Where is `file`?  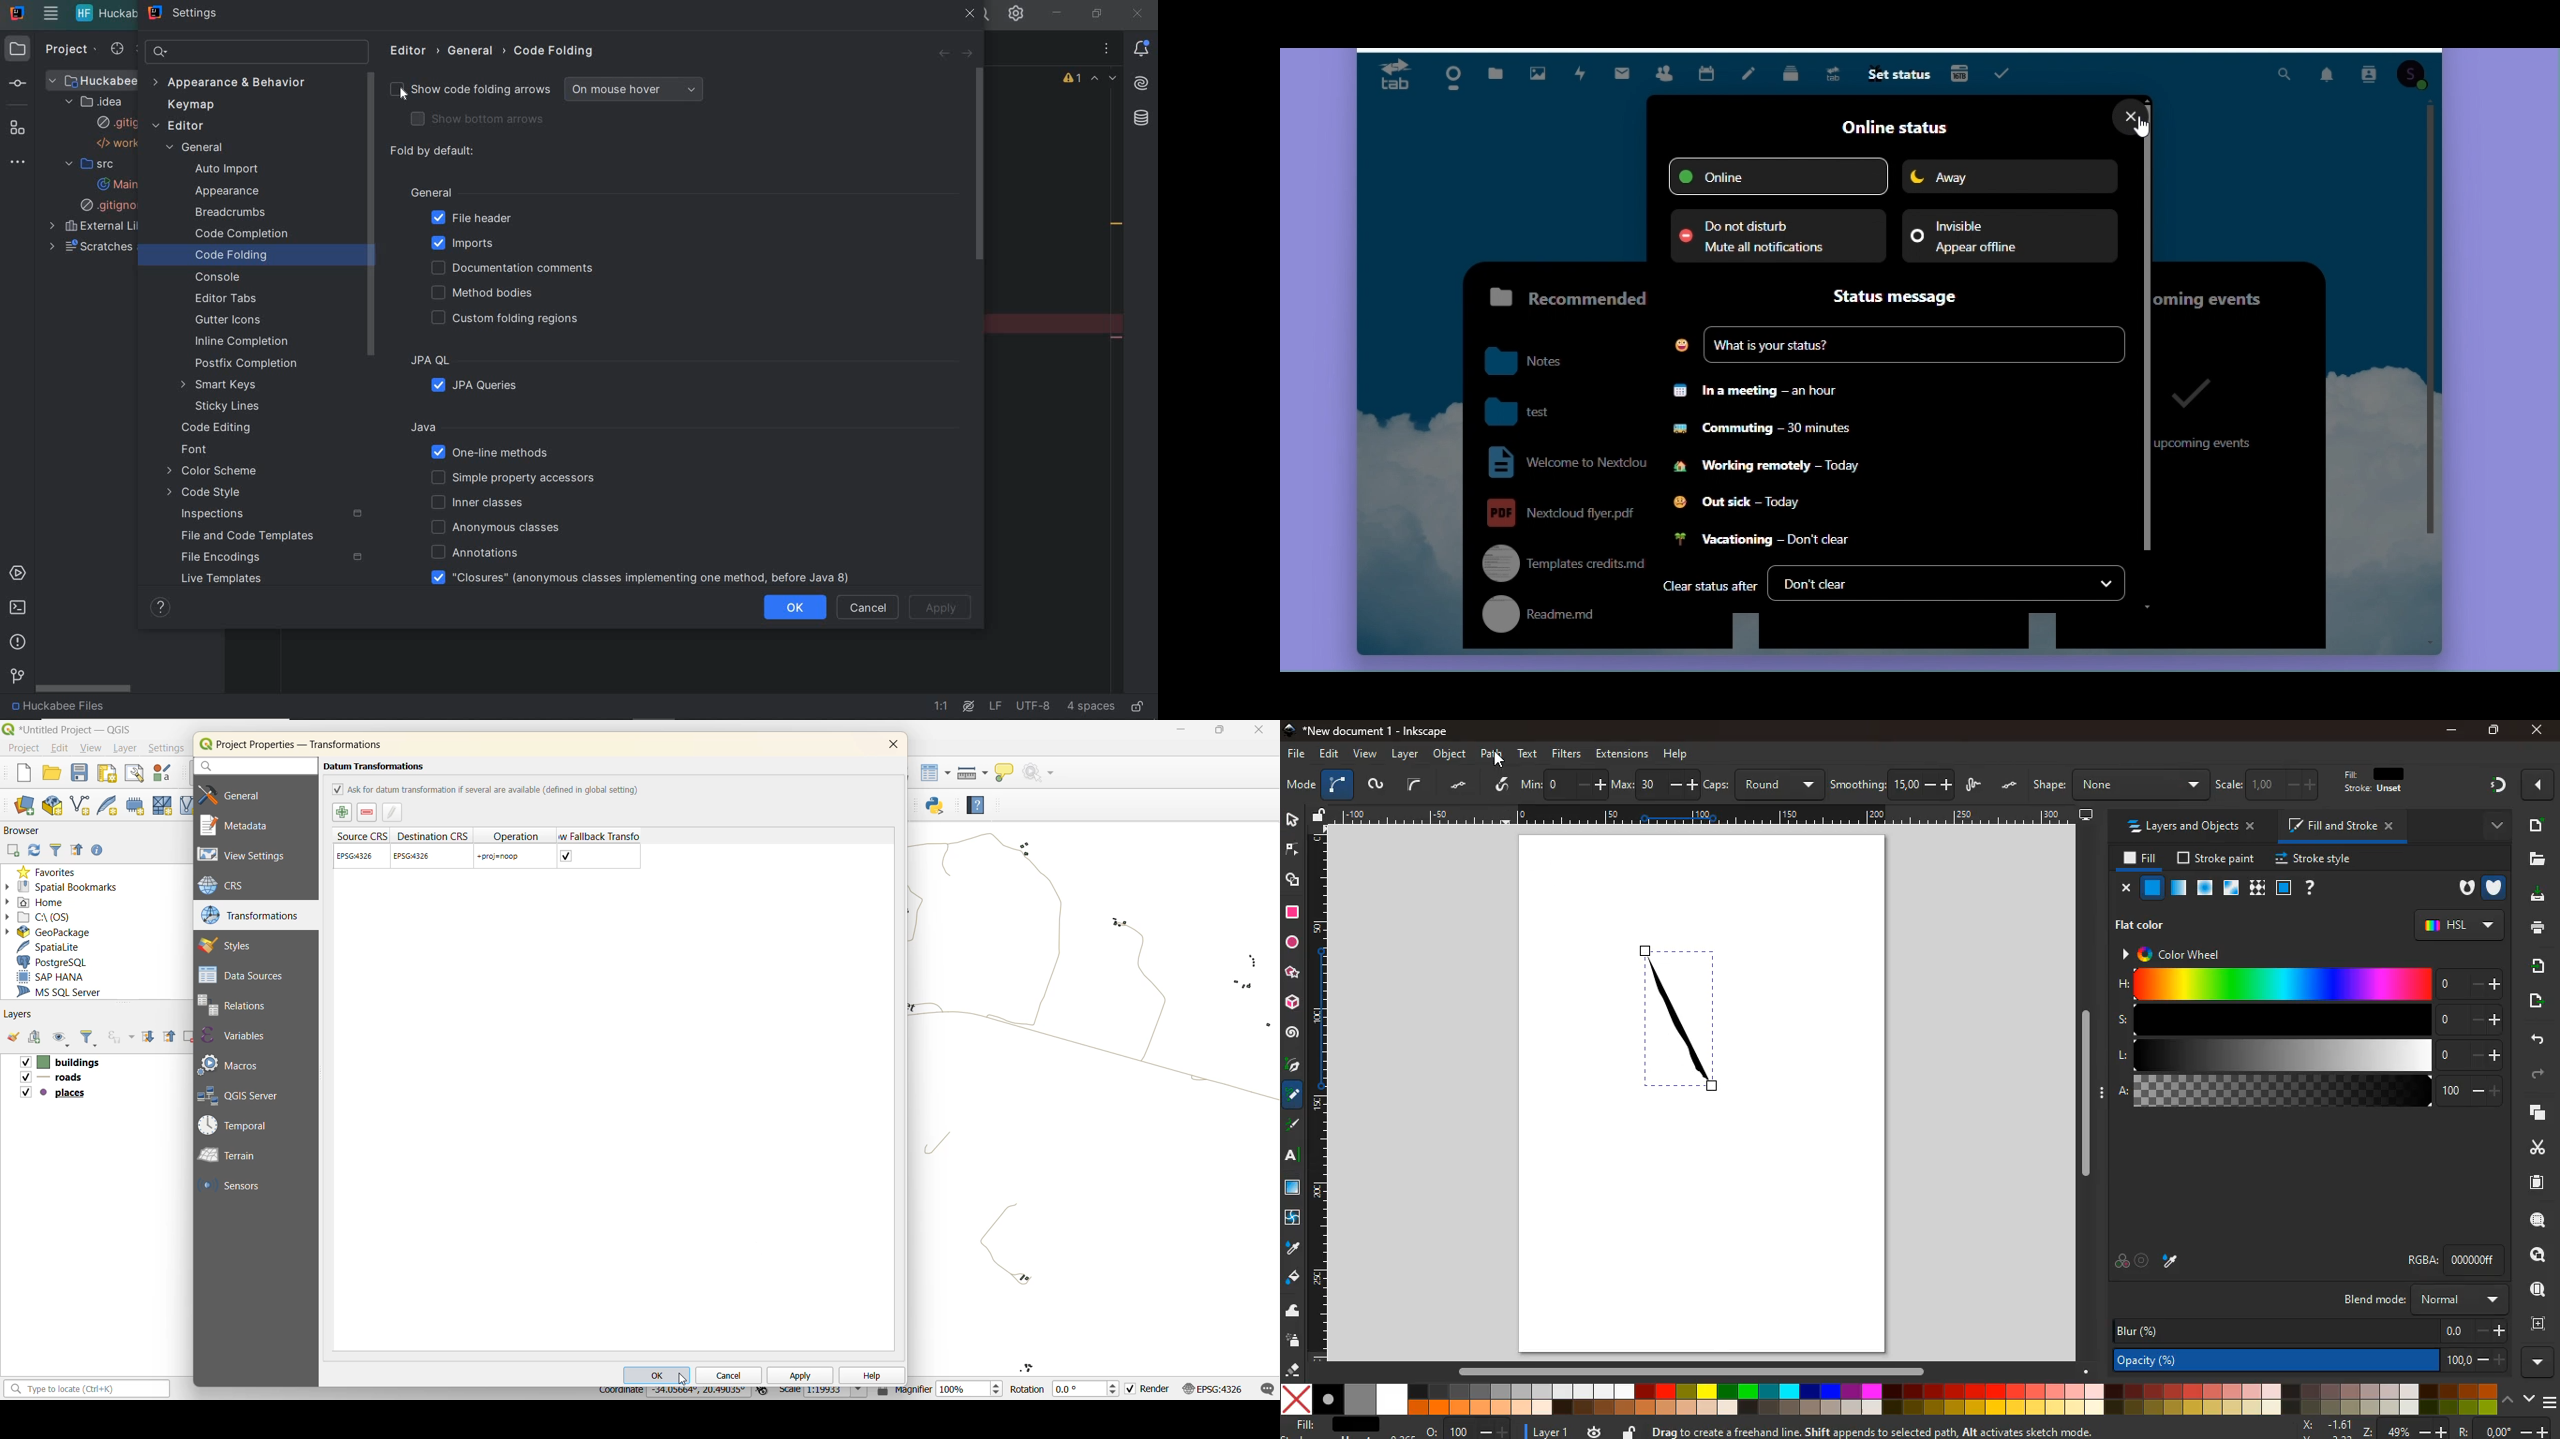 file is located at coordinates (1297, 755).